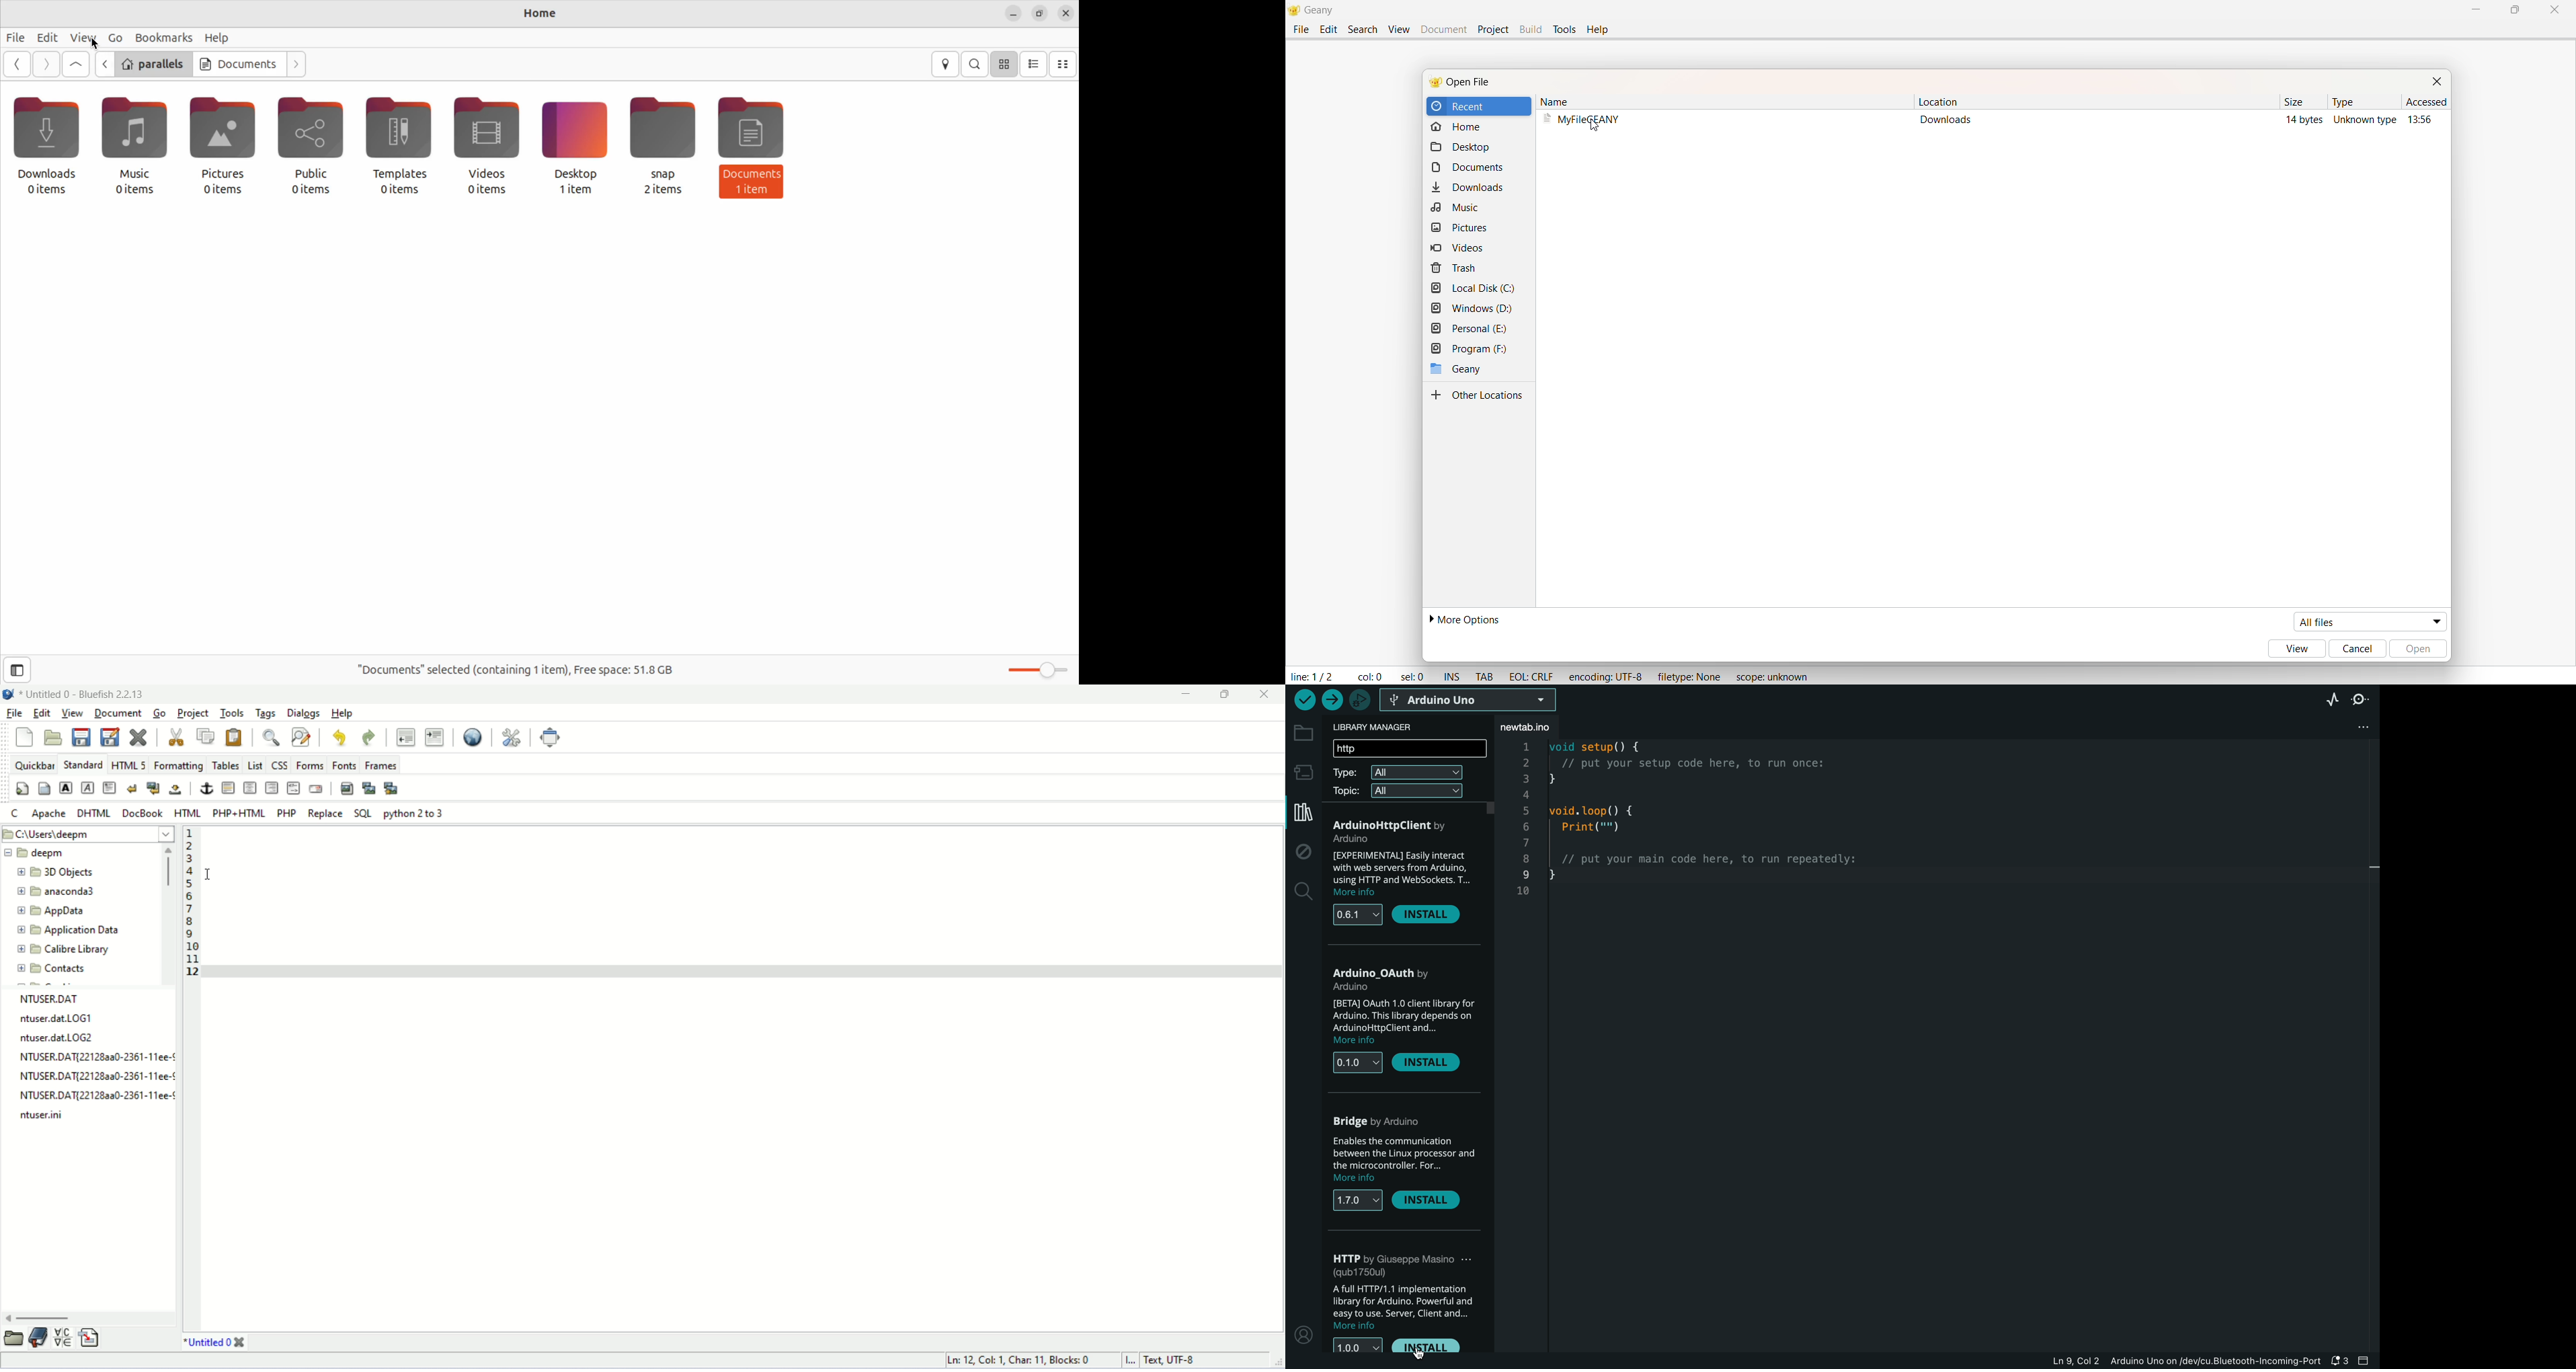 Image resolution: width=2576 pixels, height=1372 pixels. What do you see at coordinates (22, 739) in the screenshot?
I see `new file` at bounding box center [22, 739].